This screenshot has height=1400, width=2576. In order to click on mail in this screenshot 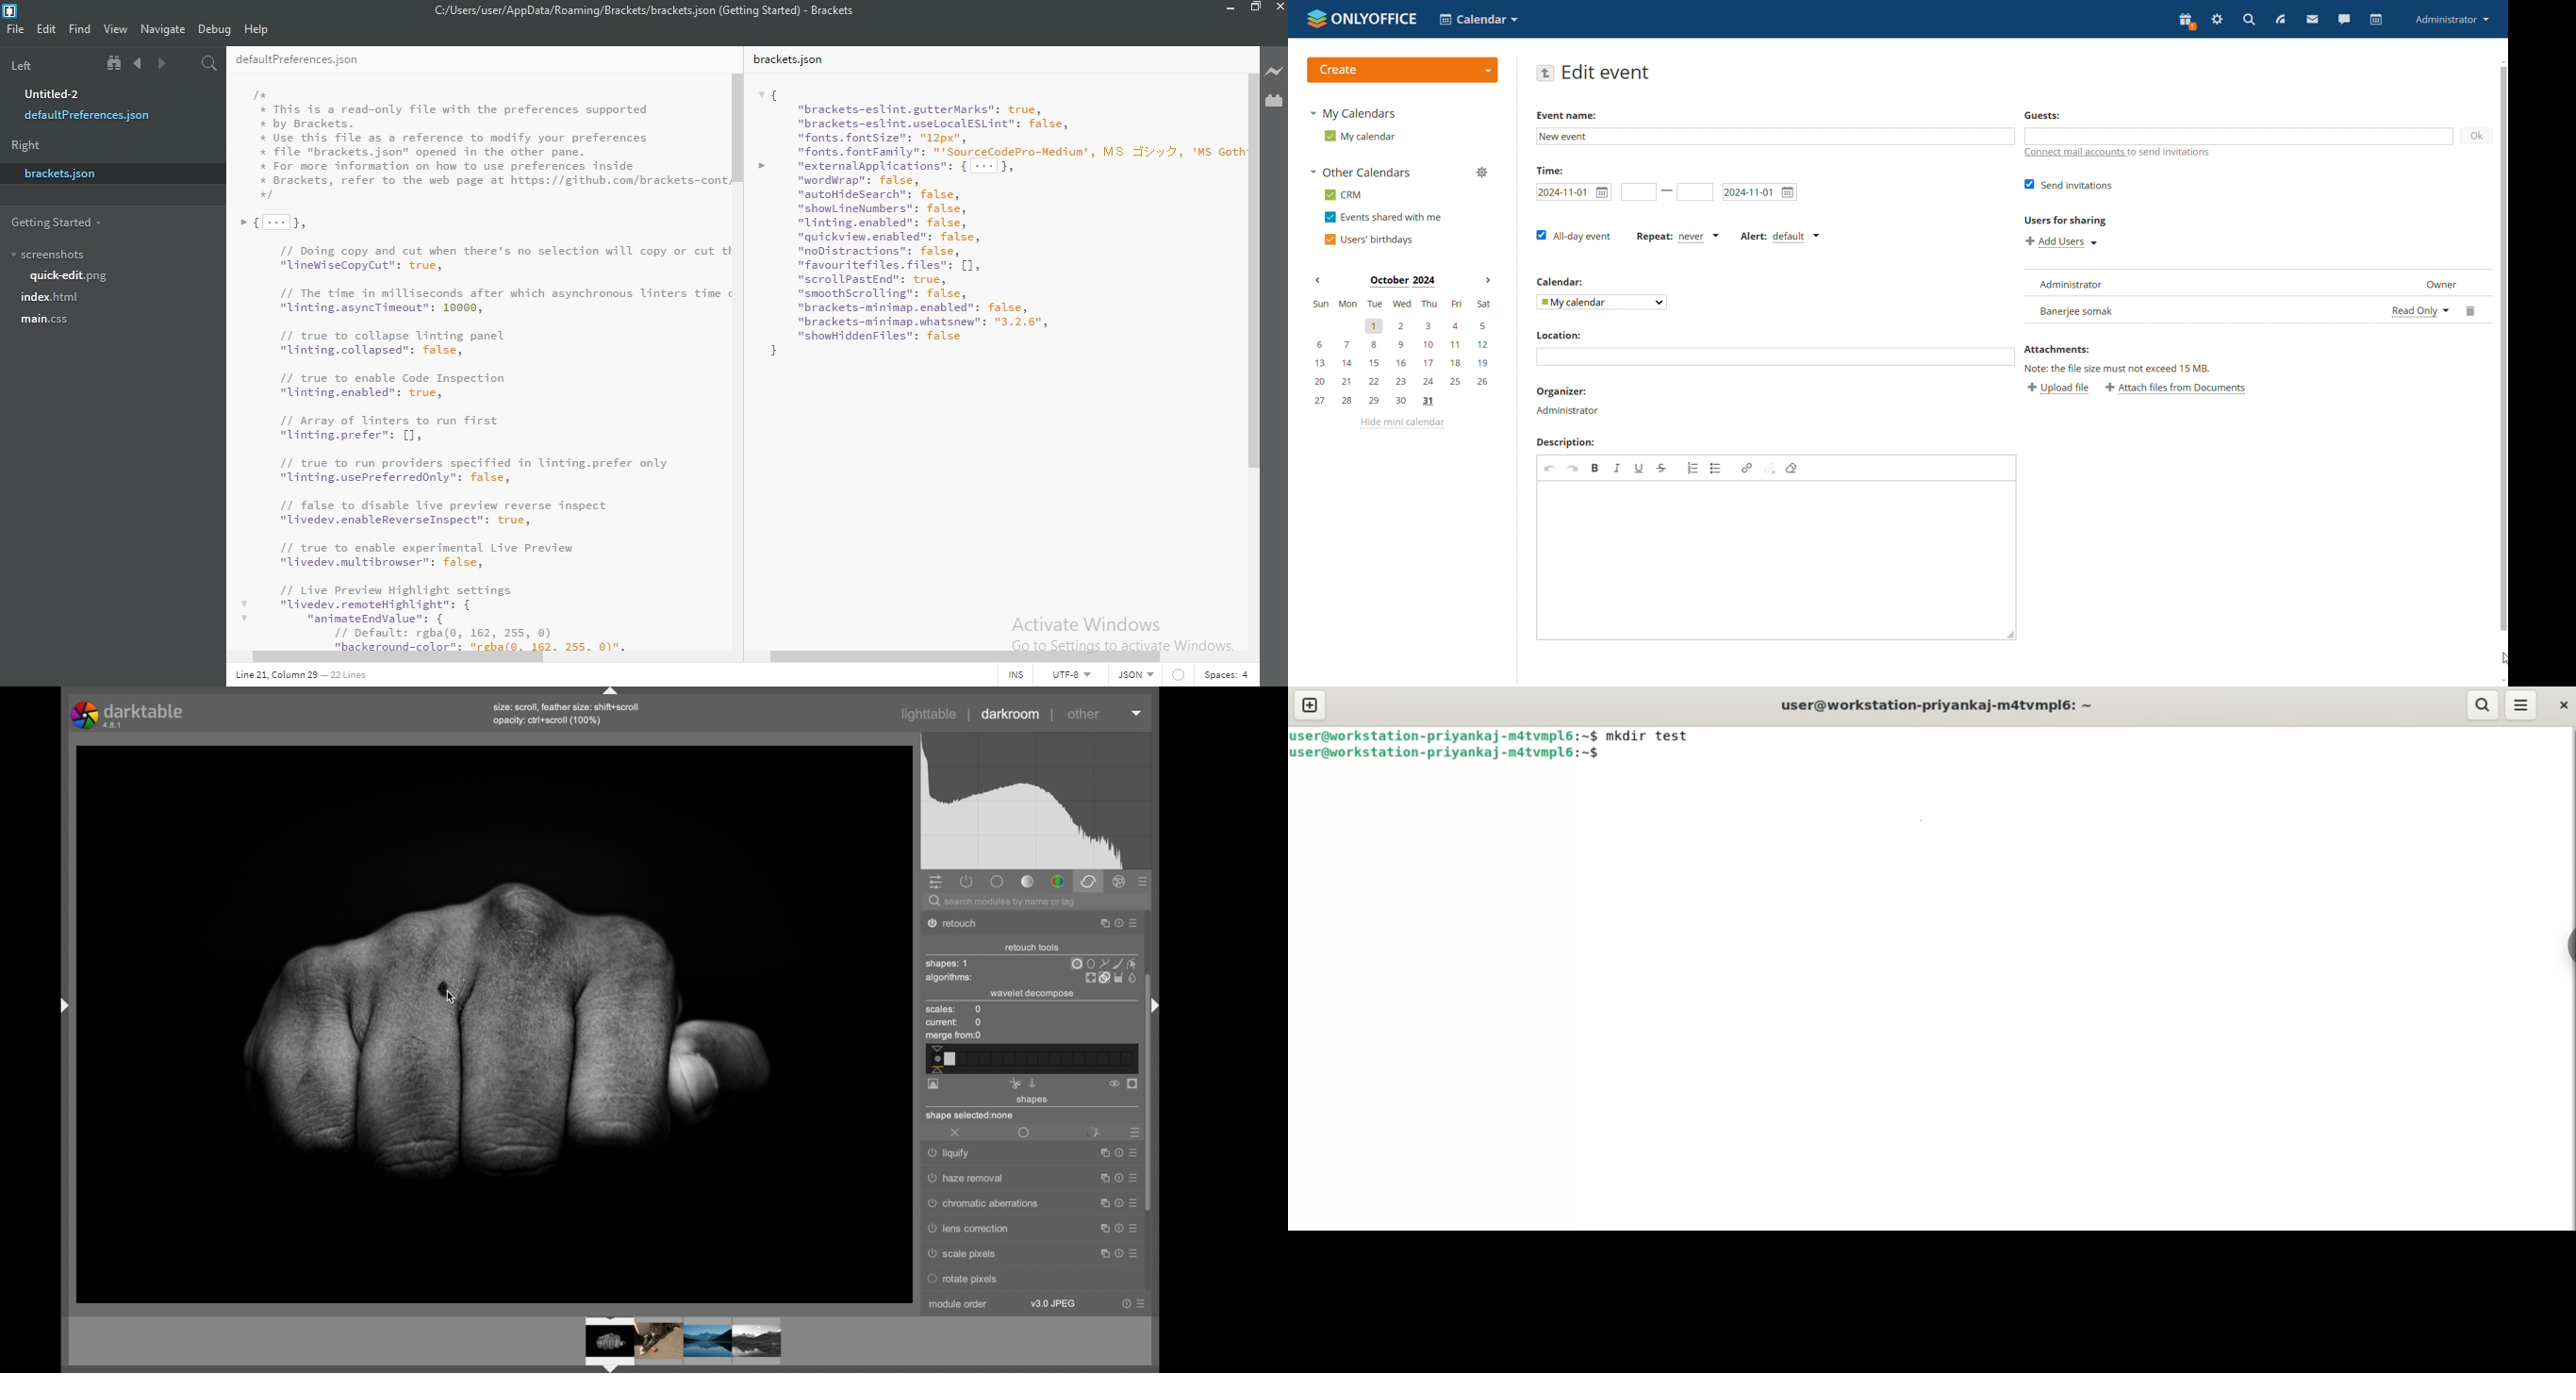, I will do `click(2311, 19)`.